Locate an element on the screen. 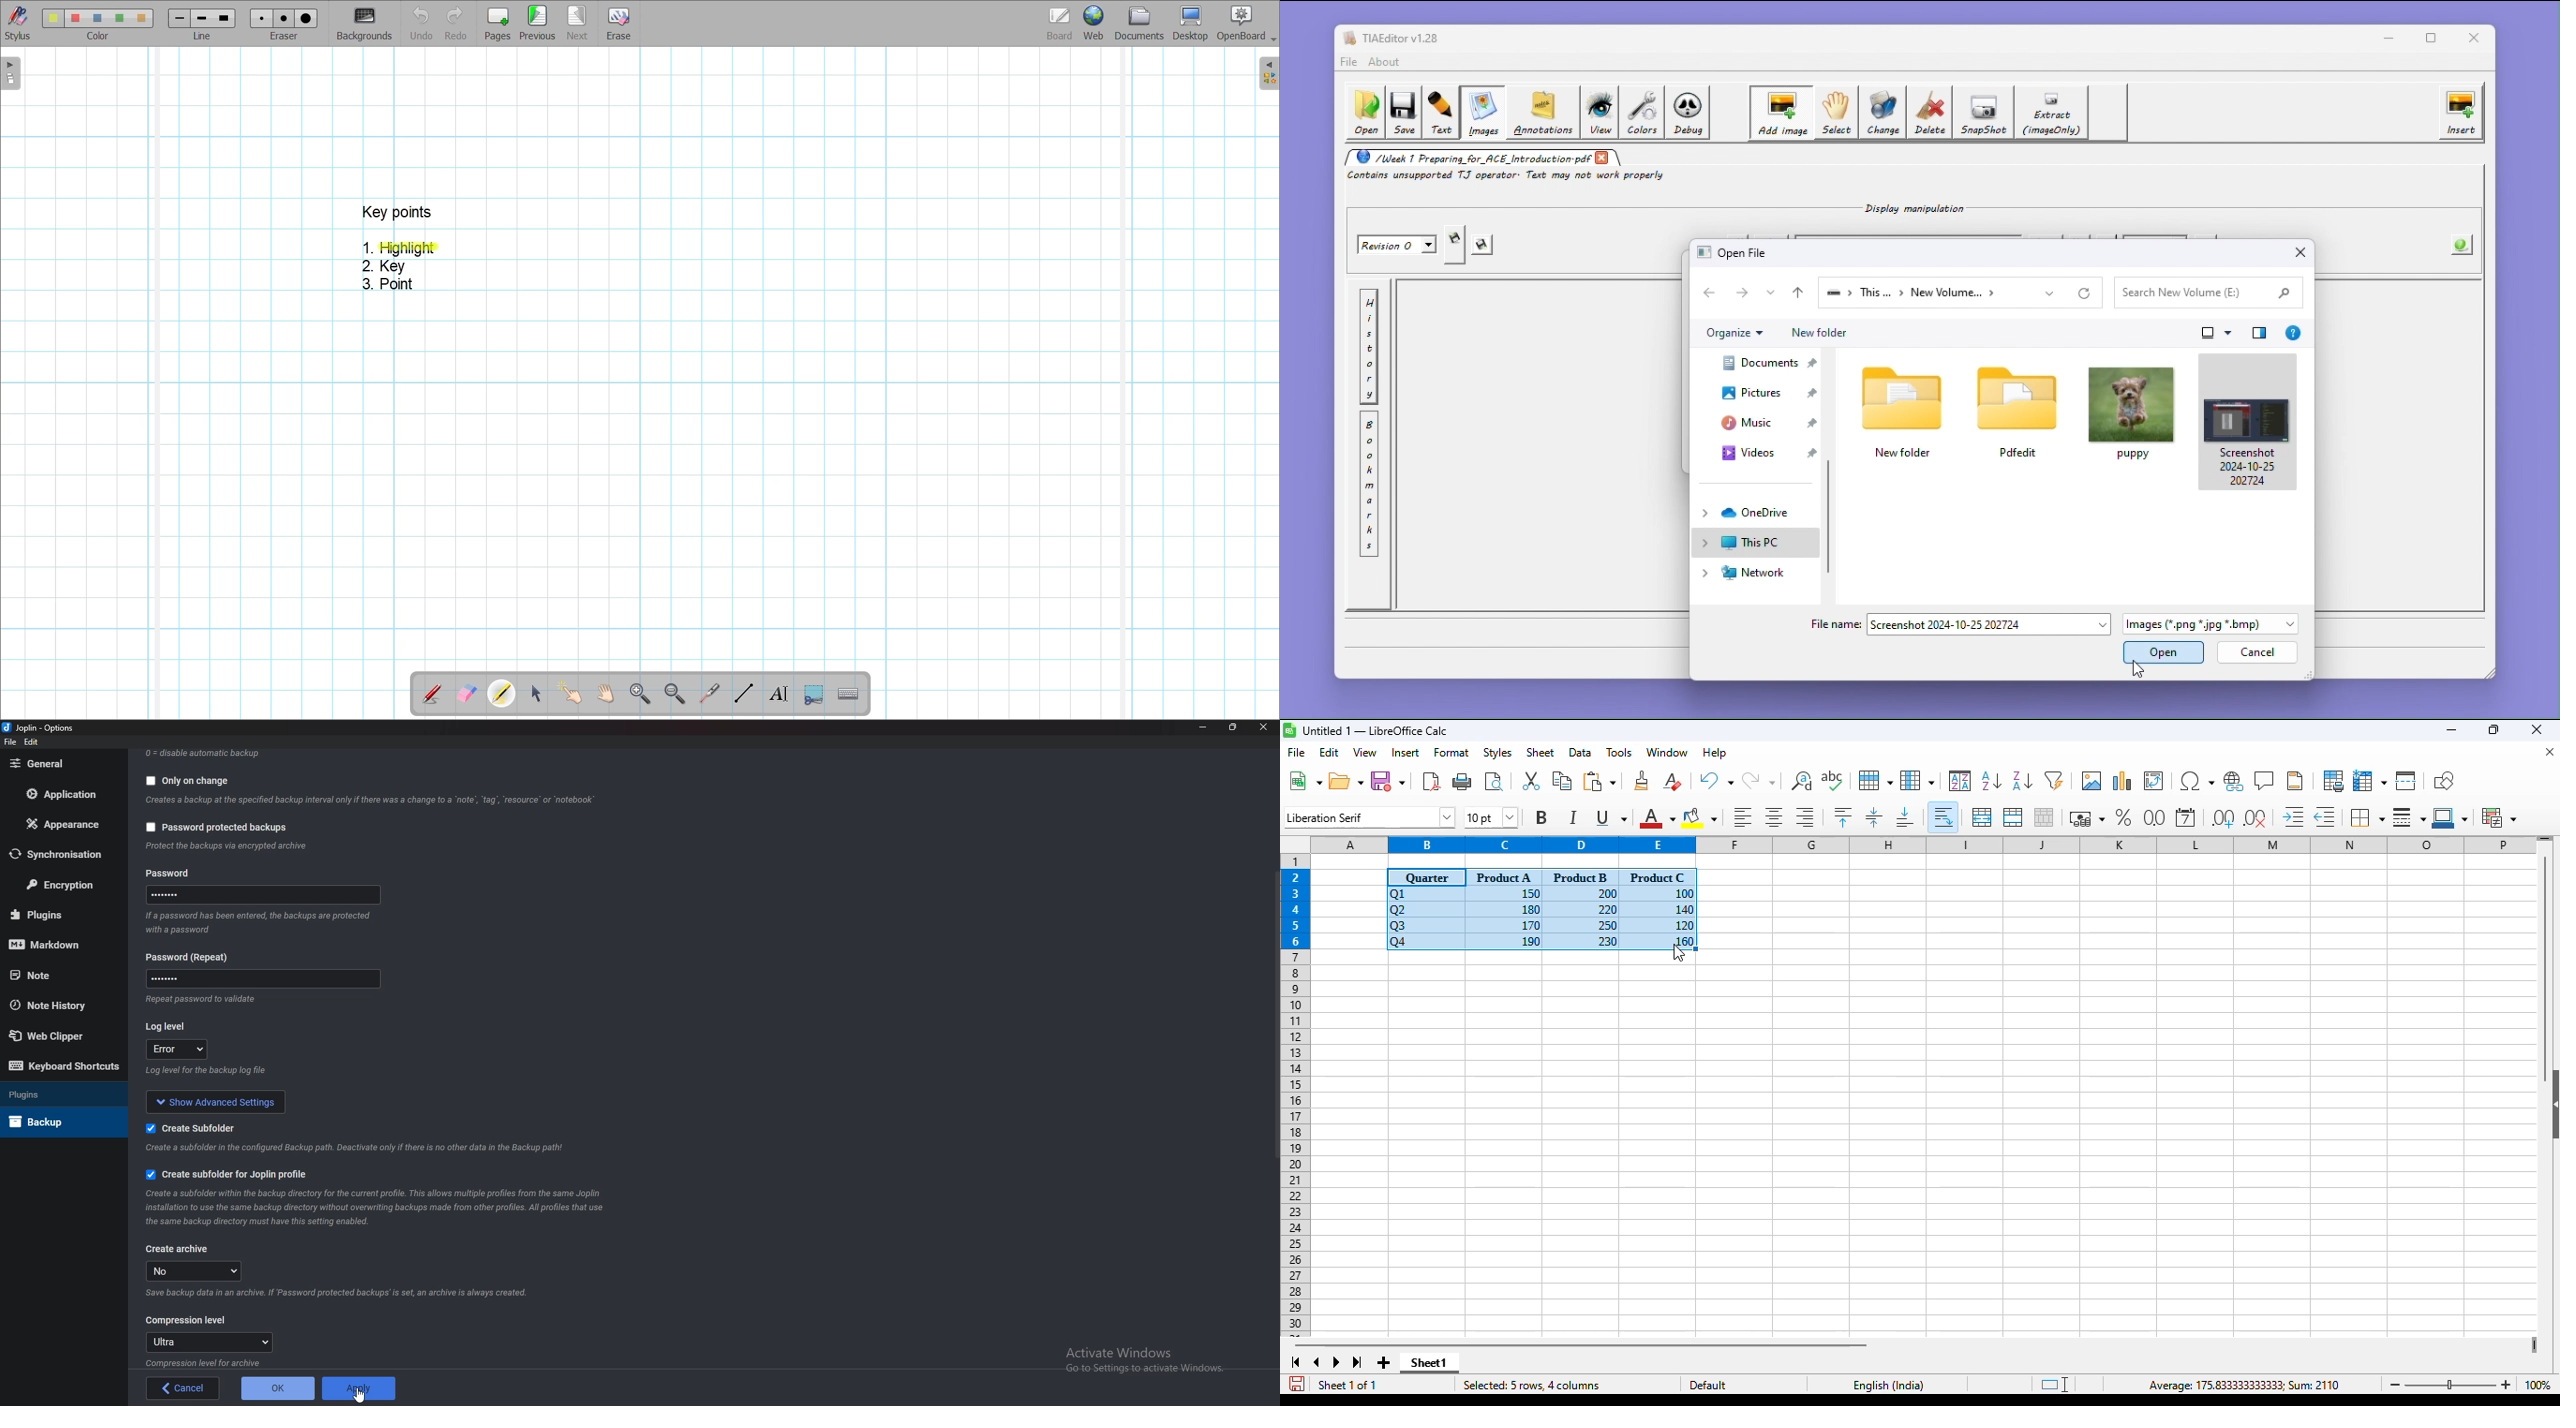  Password is located at coordinates (267, 895).